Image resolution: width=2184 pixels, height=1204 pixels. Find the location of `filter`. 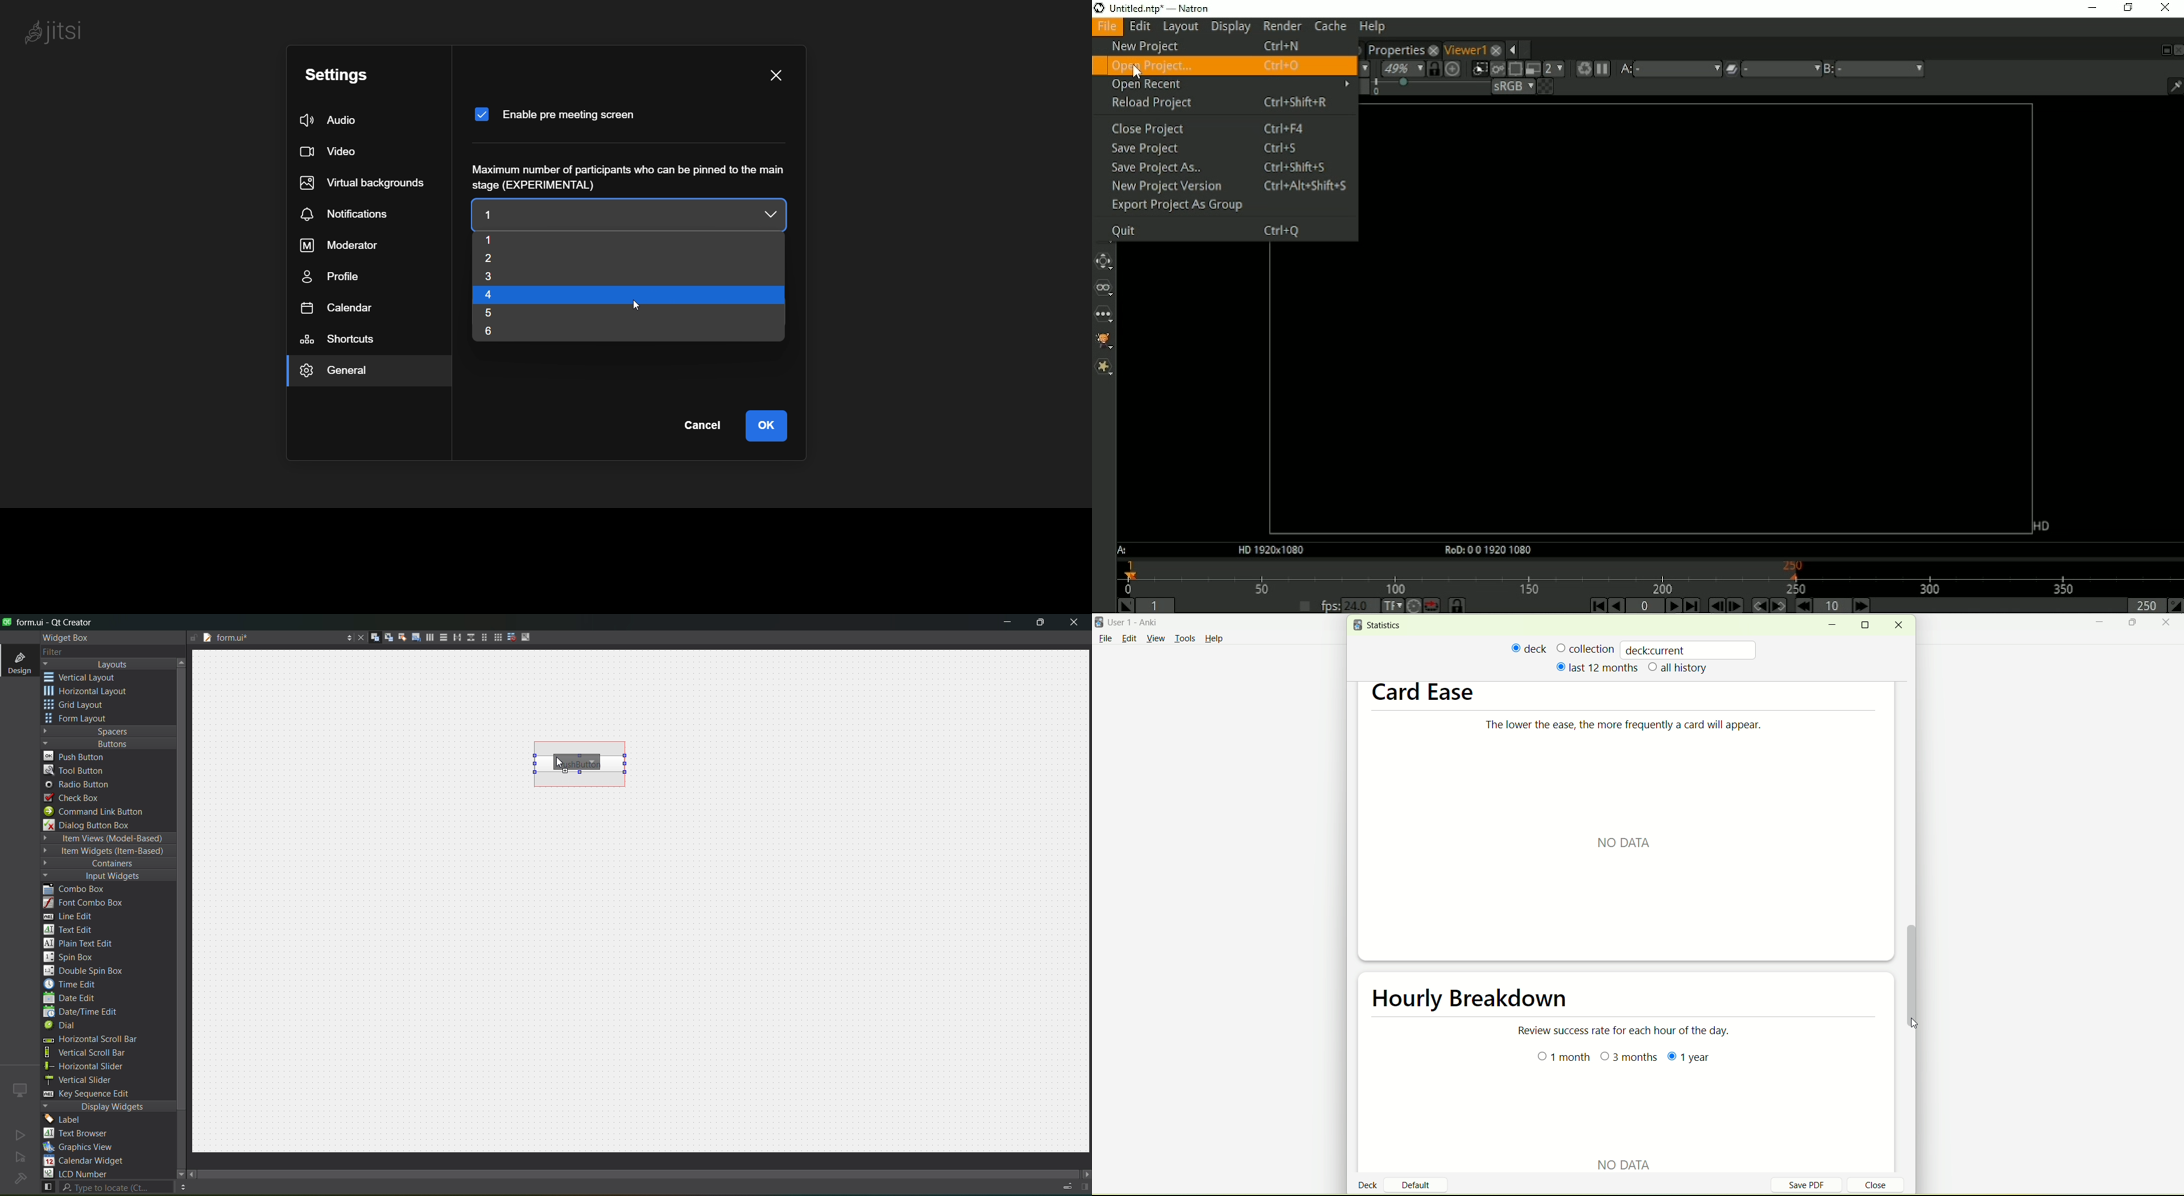

filter is located at coordinates (61, 653).